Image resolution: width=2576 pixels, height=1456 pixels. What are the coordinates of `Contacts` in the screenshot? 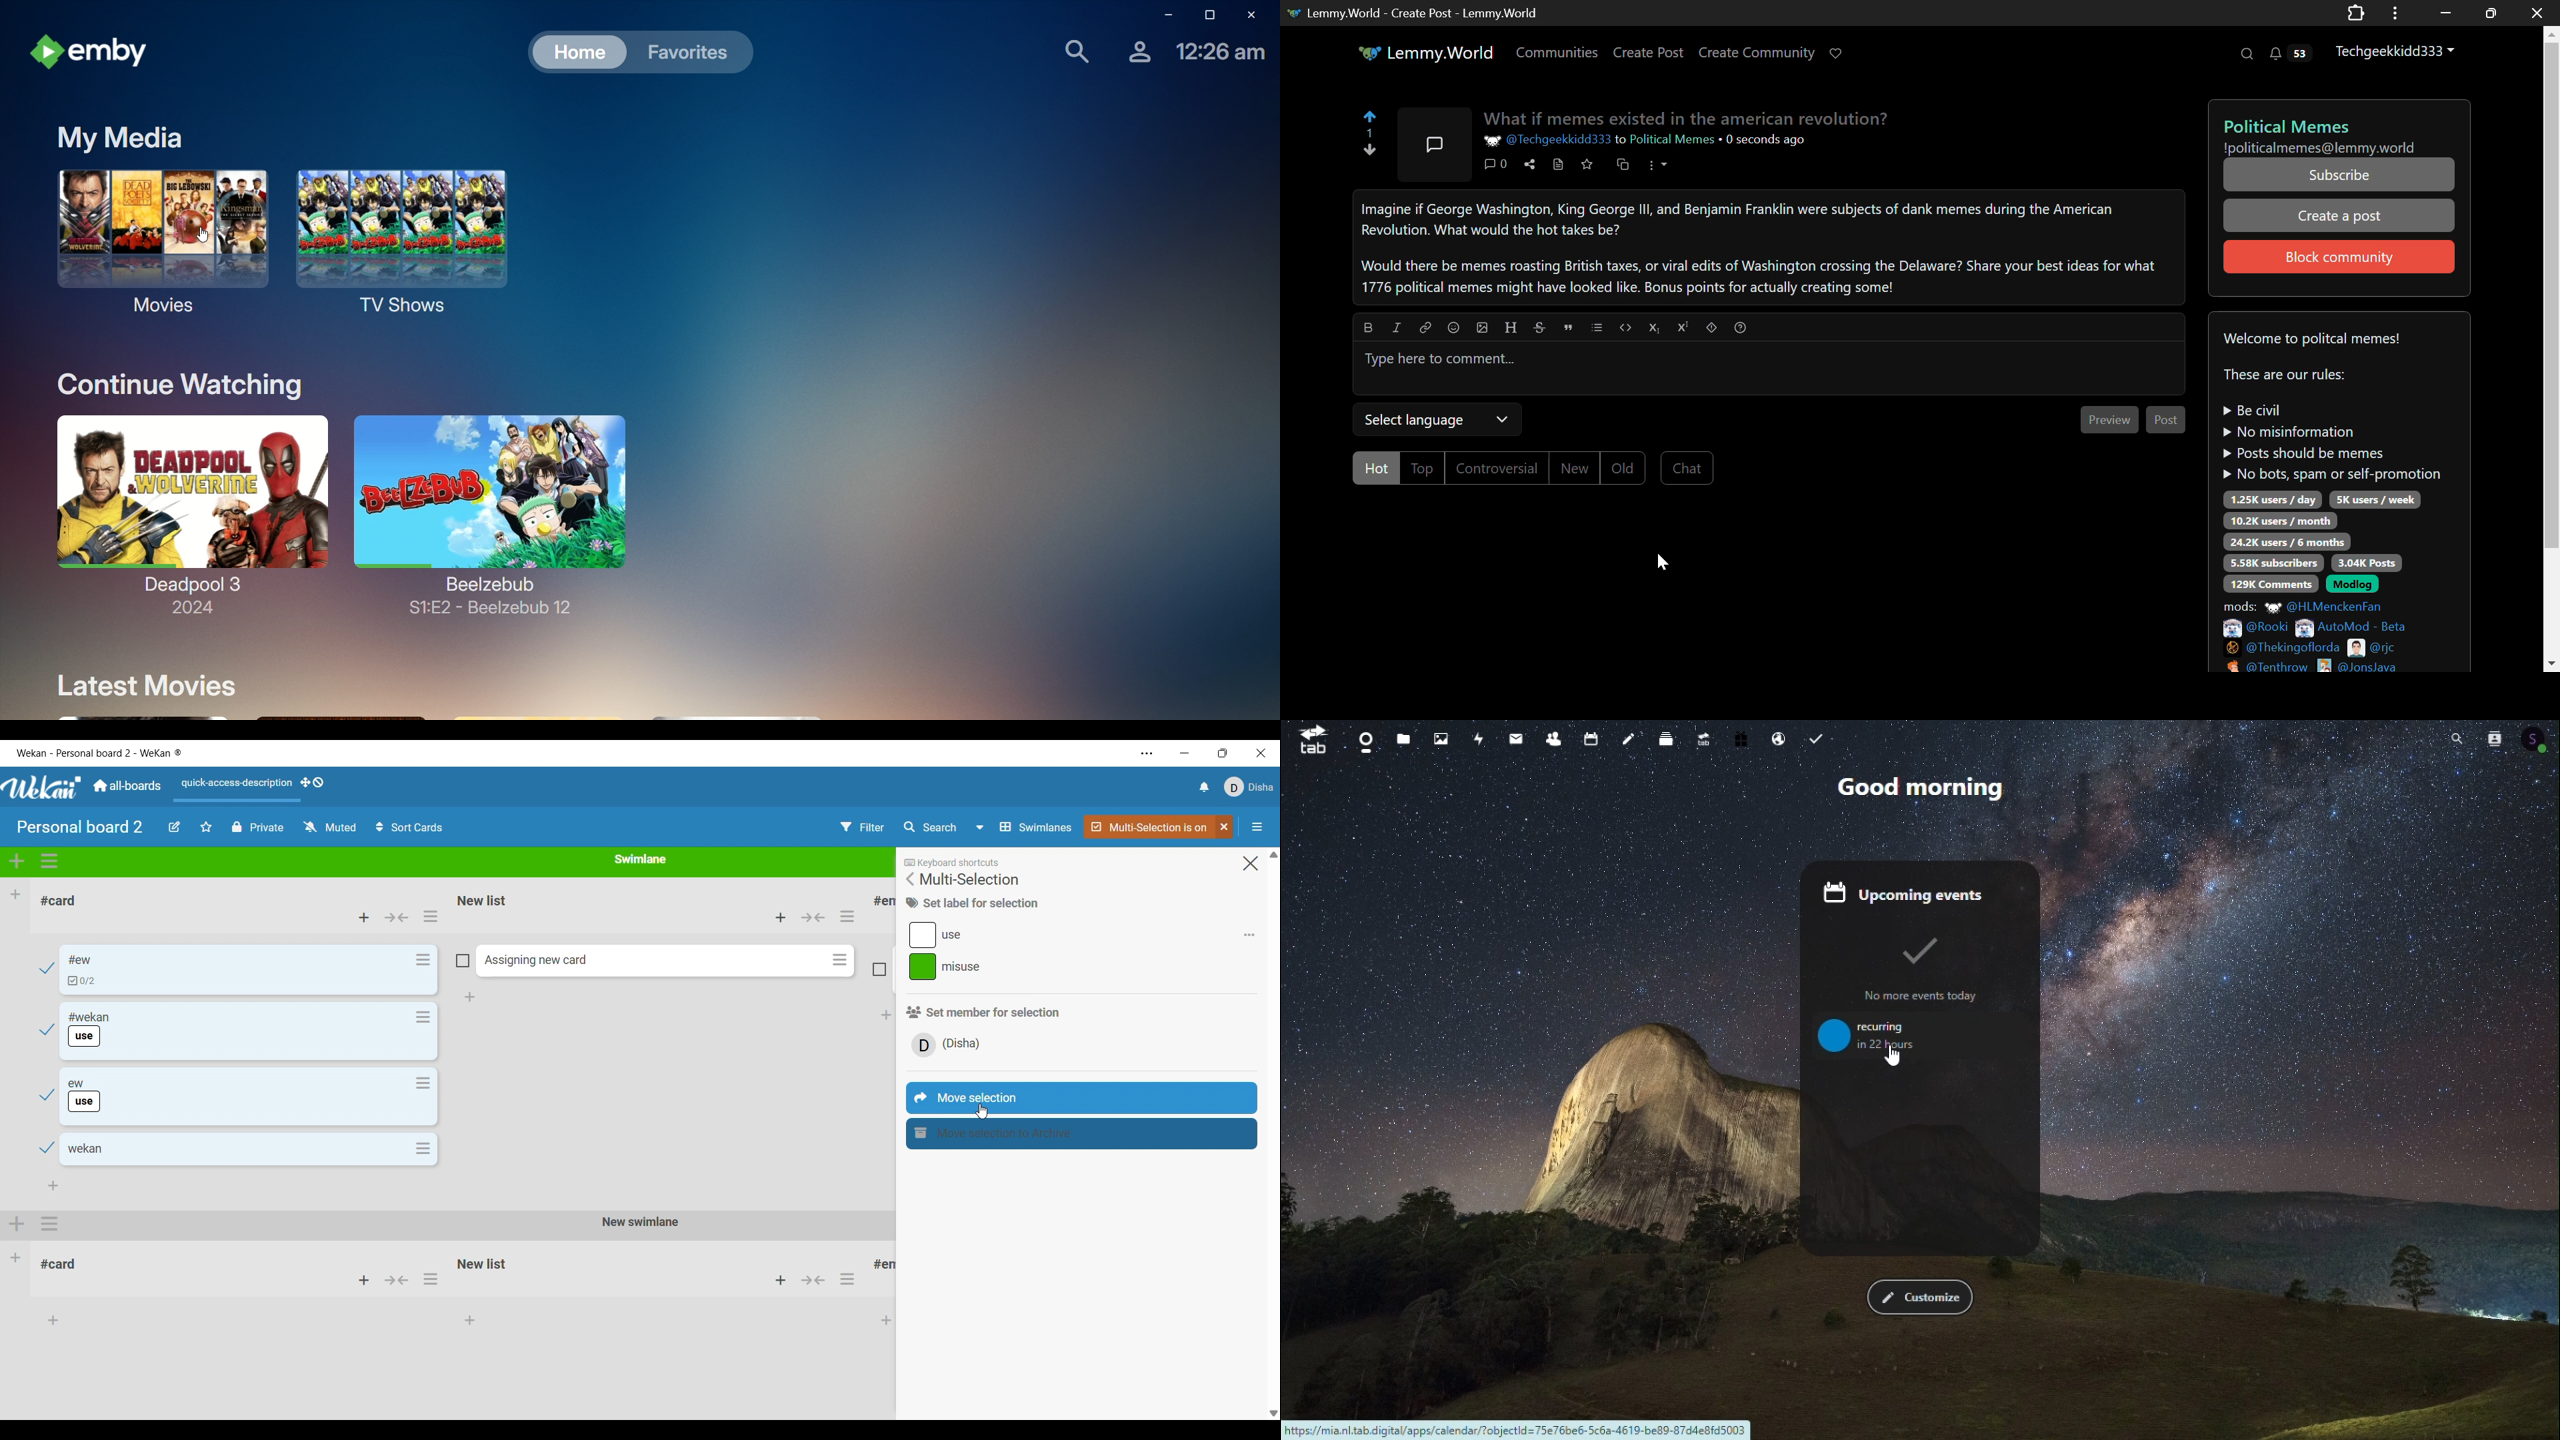 It's located at (2491, 737).